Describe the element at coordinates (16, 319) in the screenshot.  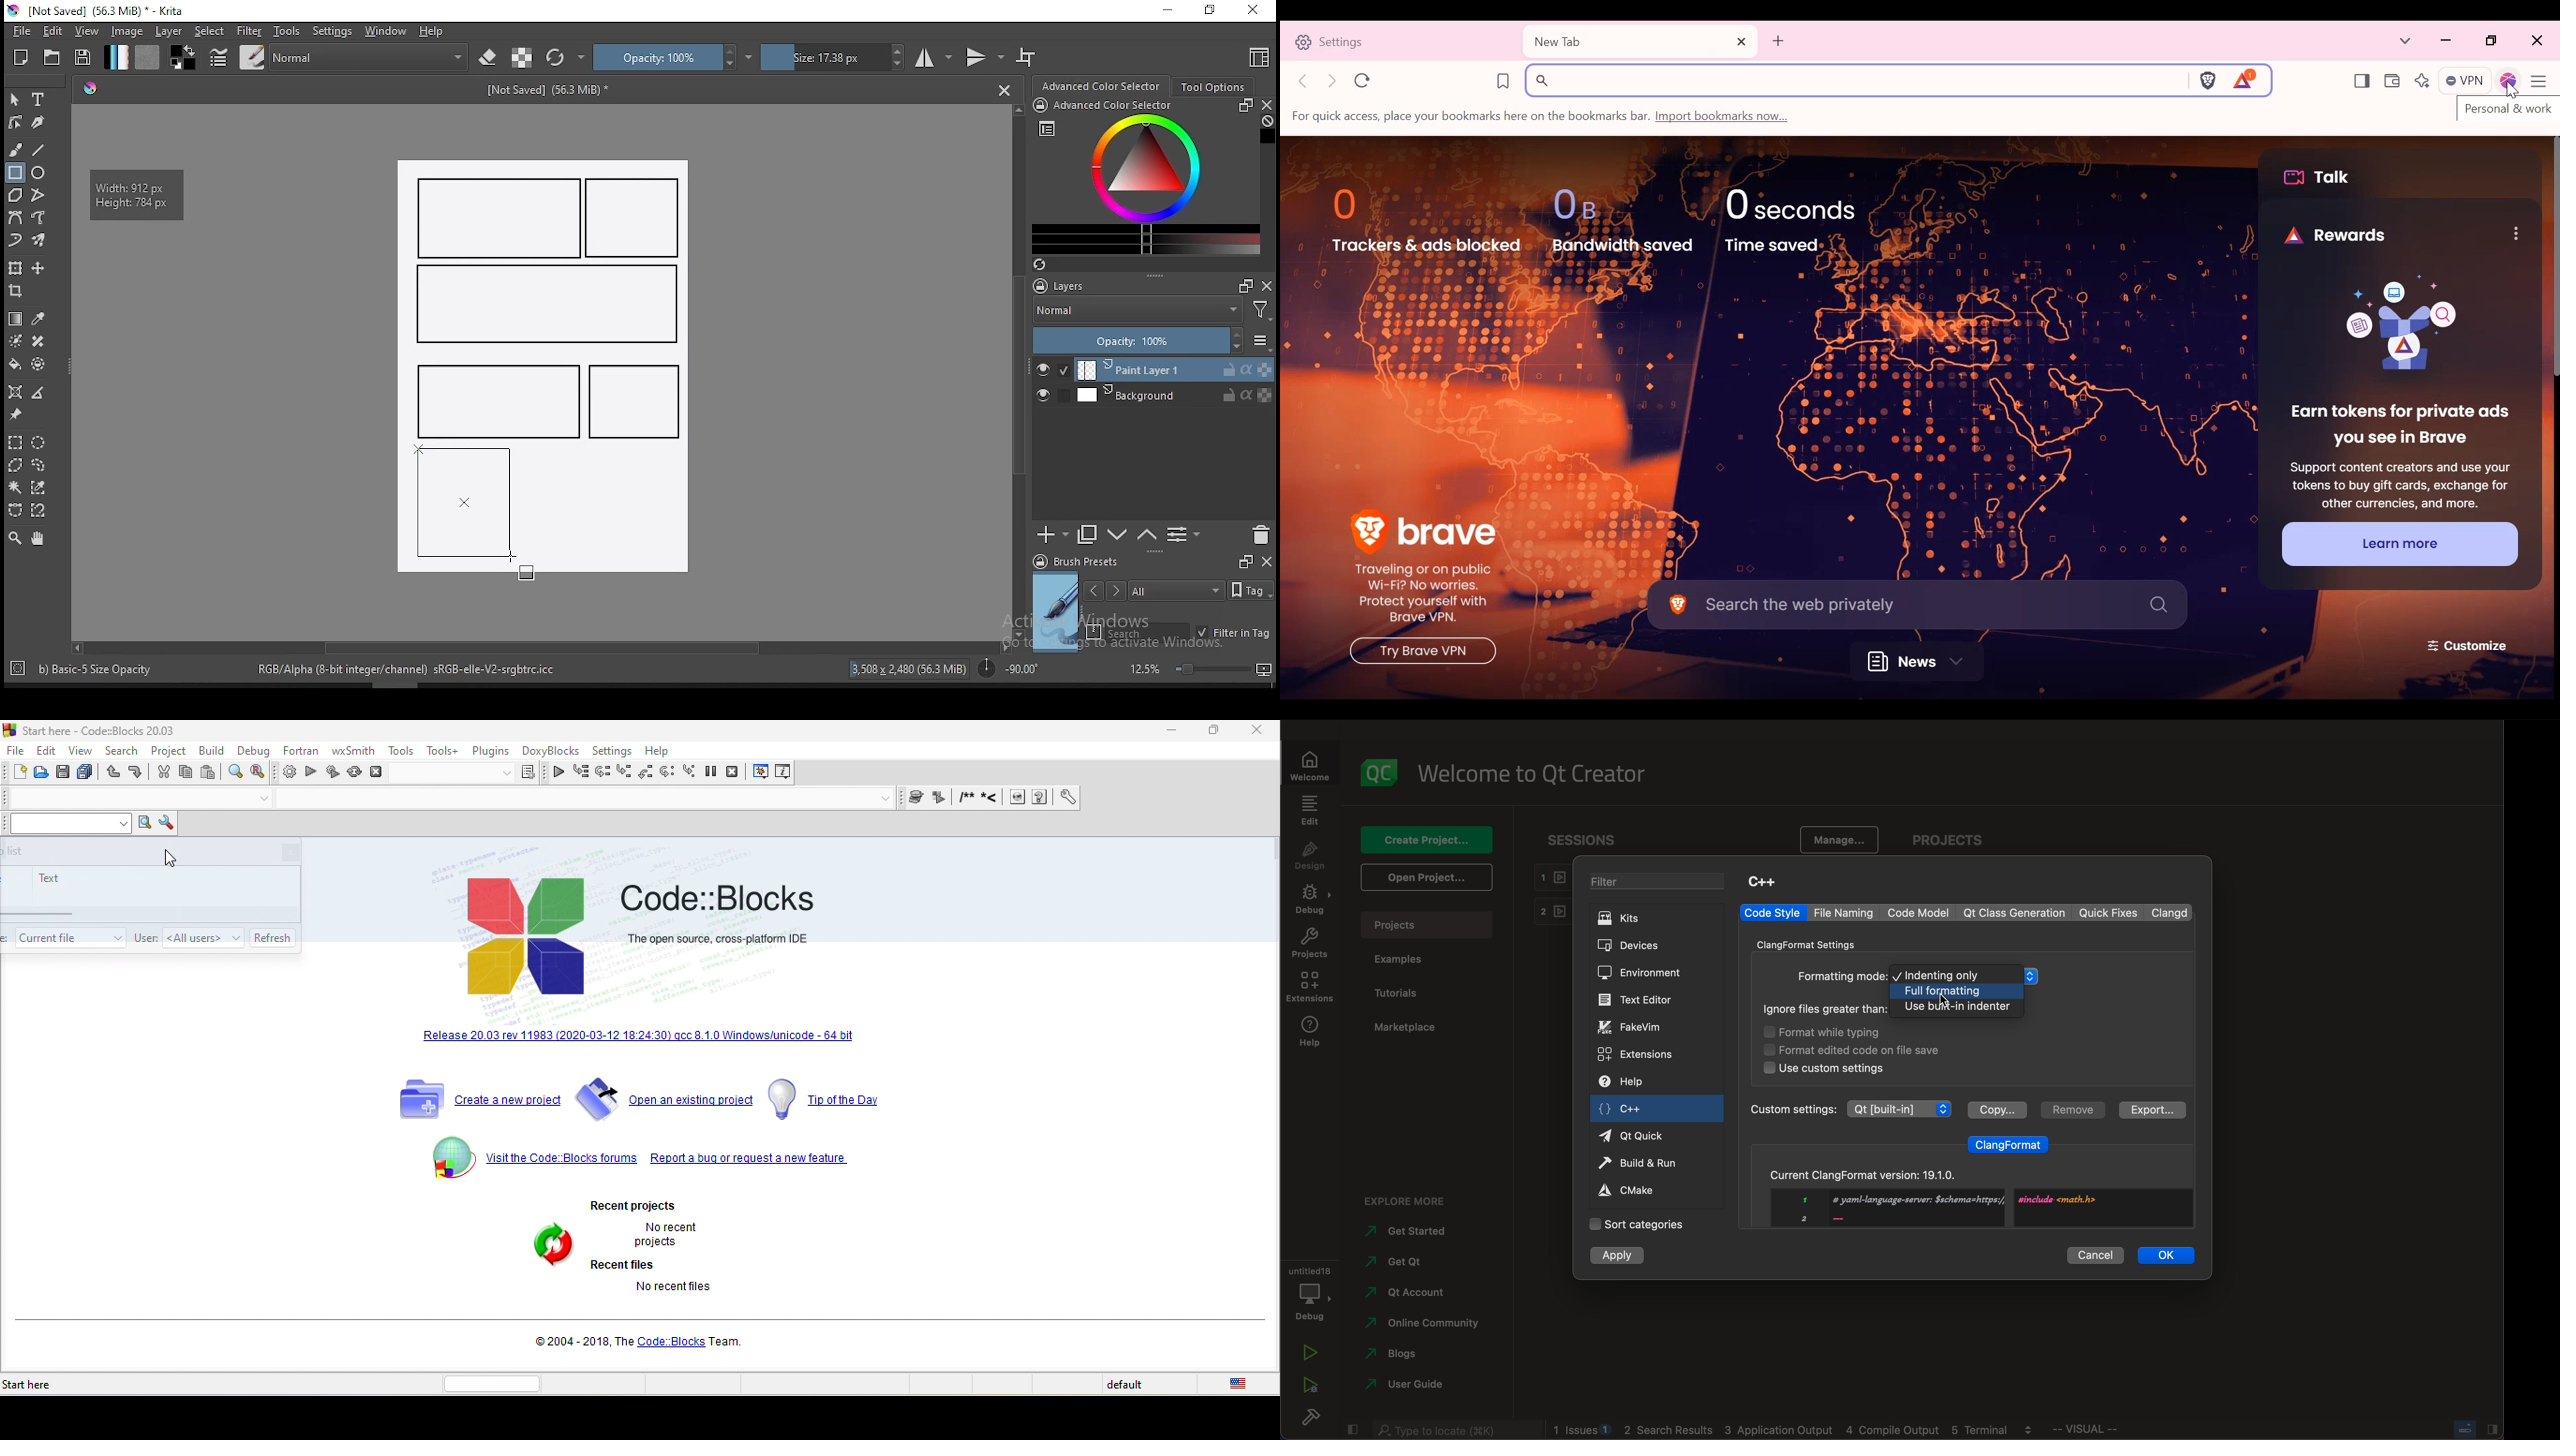
I see `gradient tool` at that location.